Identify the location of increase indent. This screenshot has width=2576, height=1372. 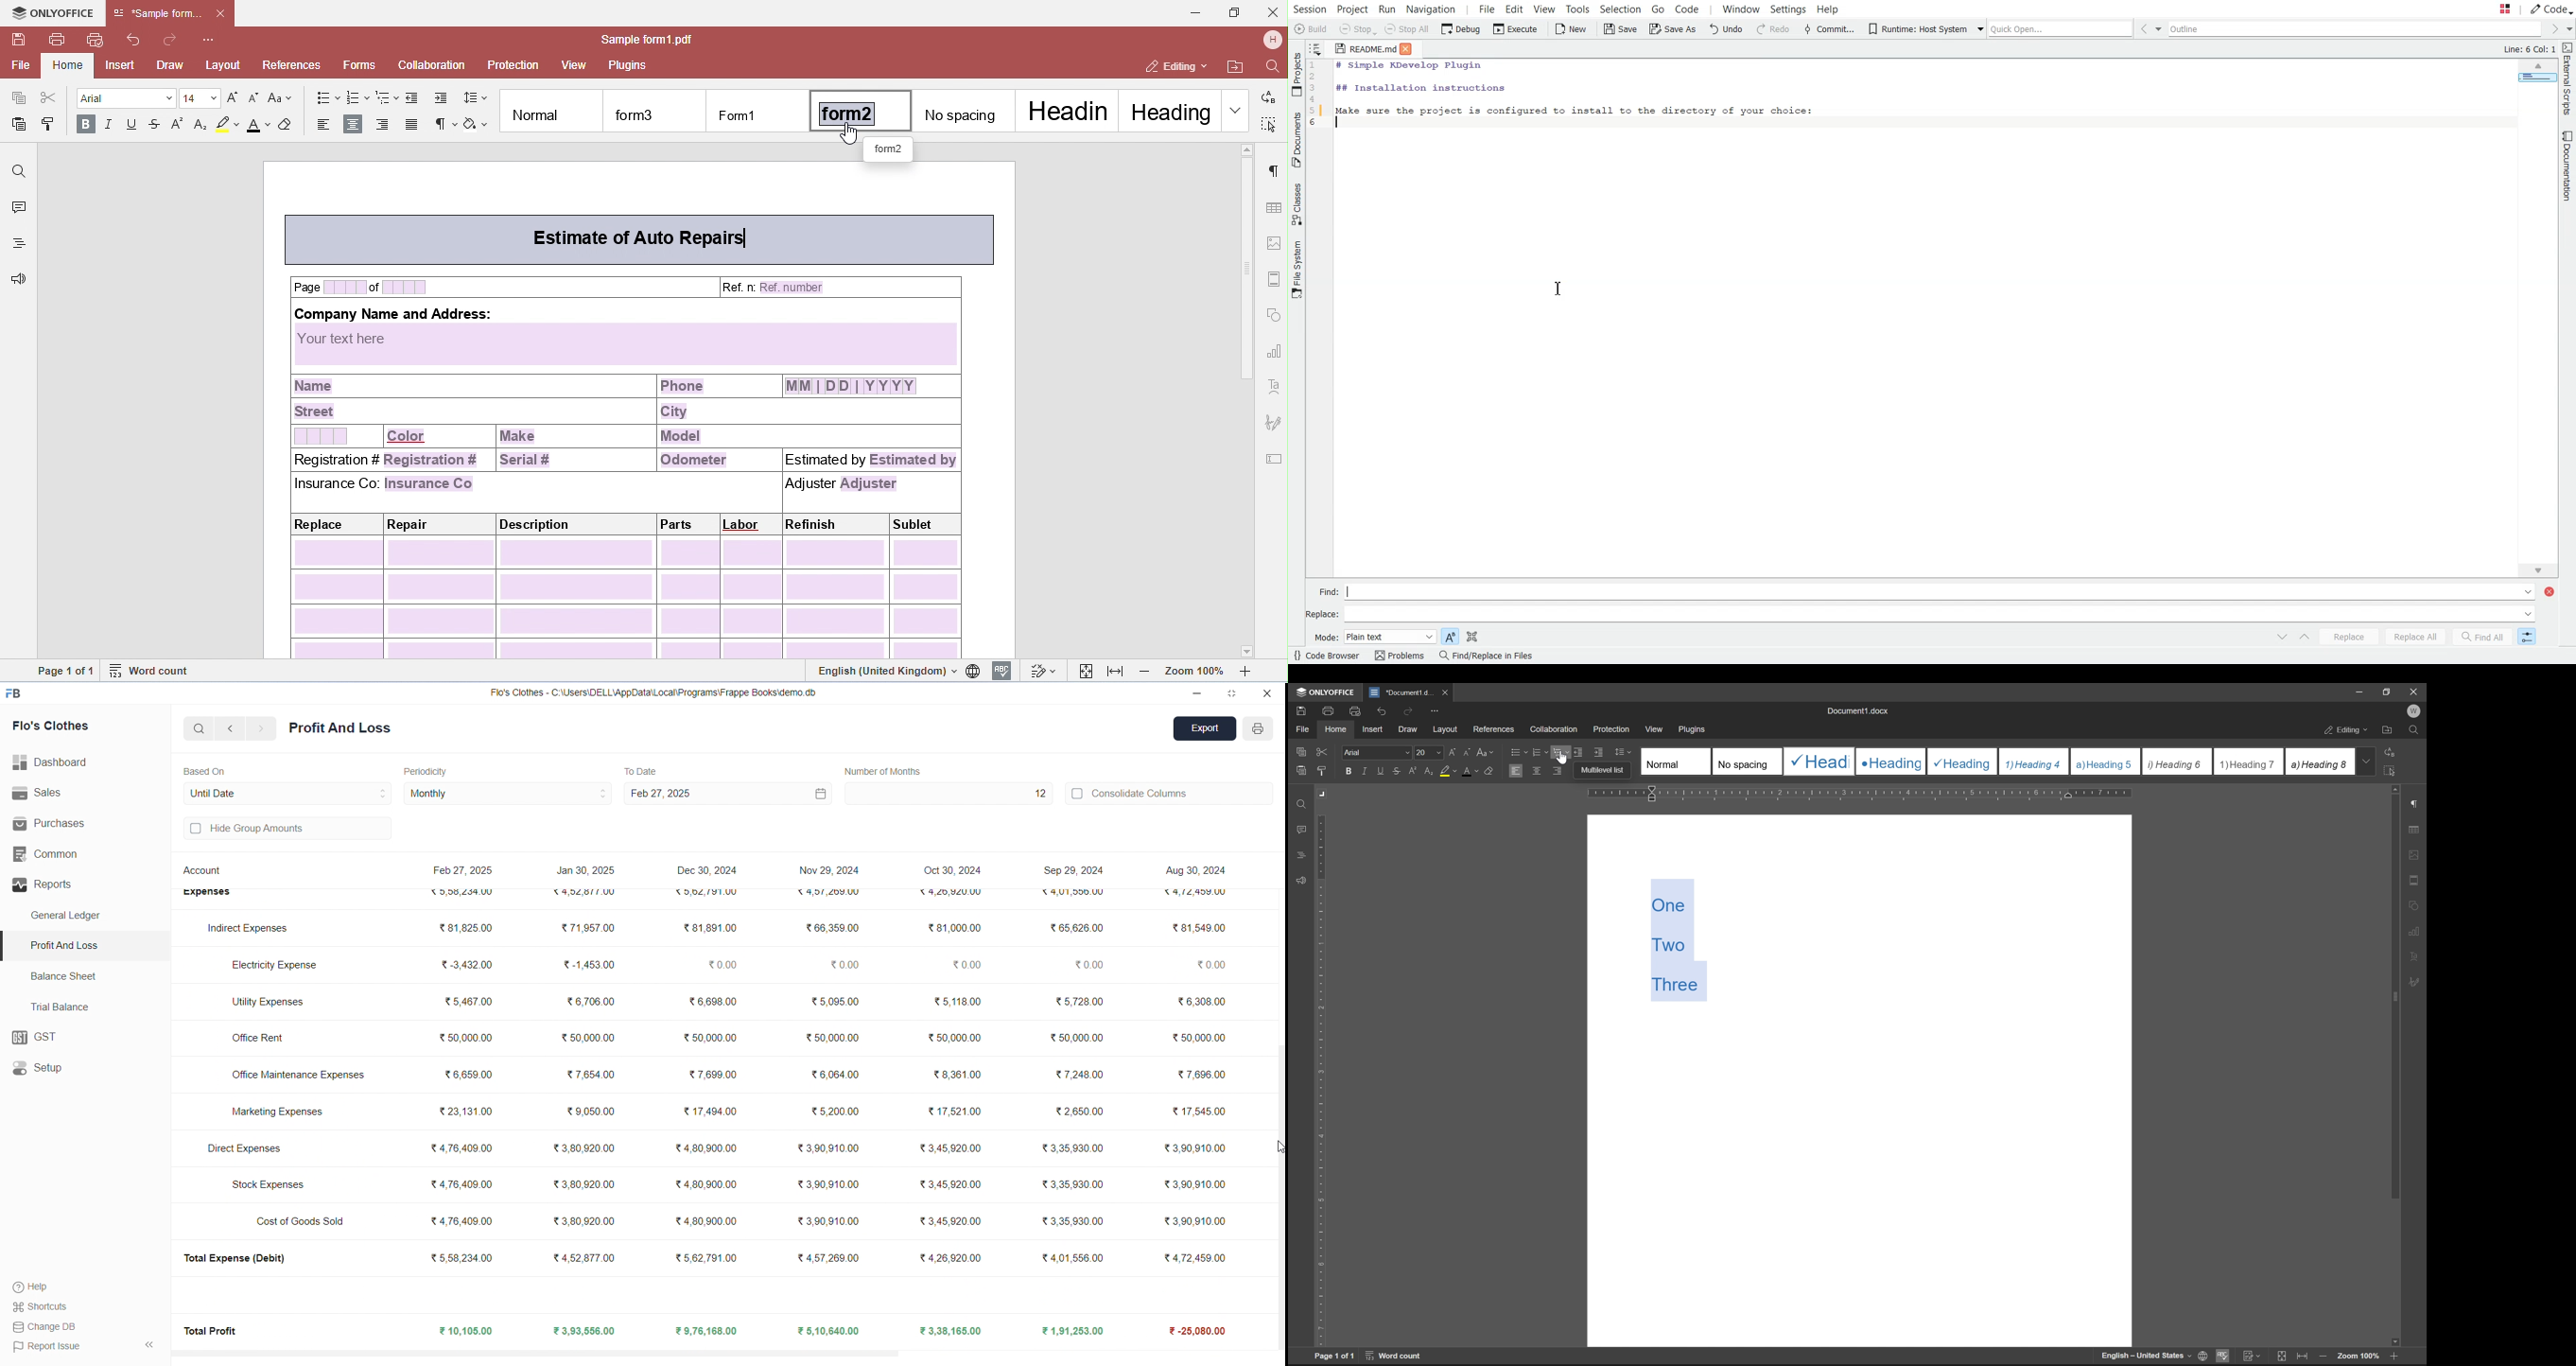
(1599, 752).